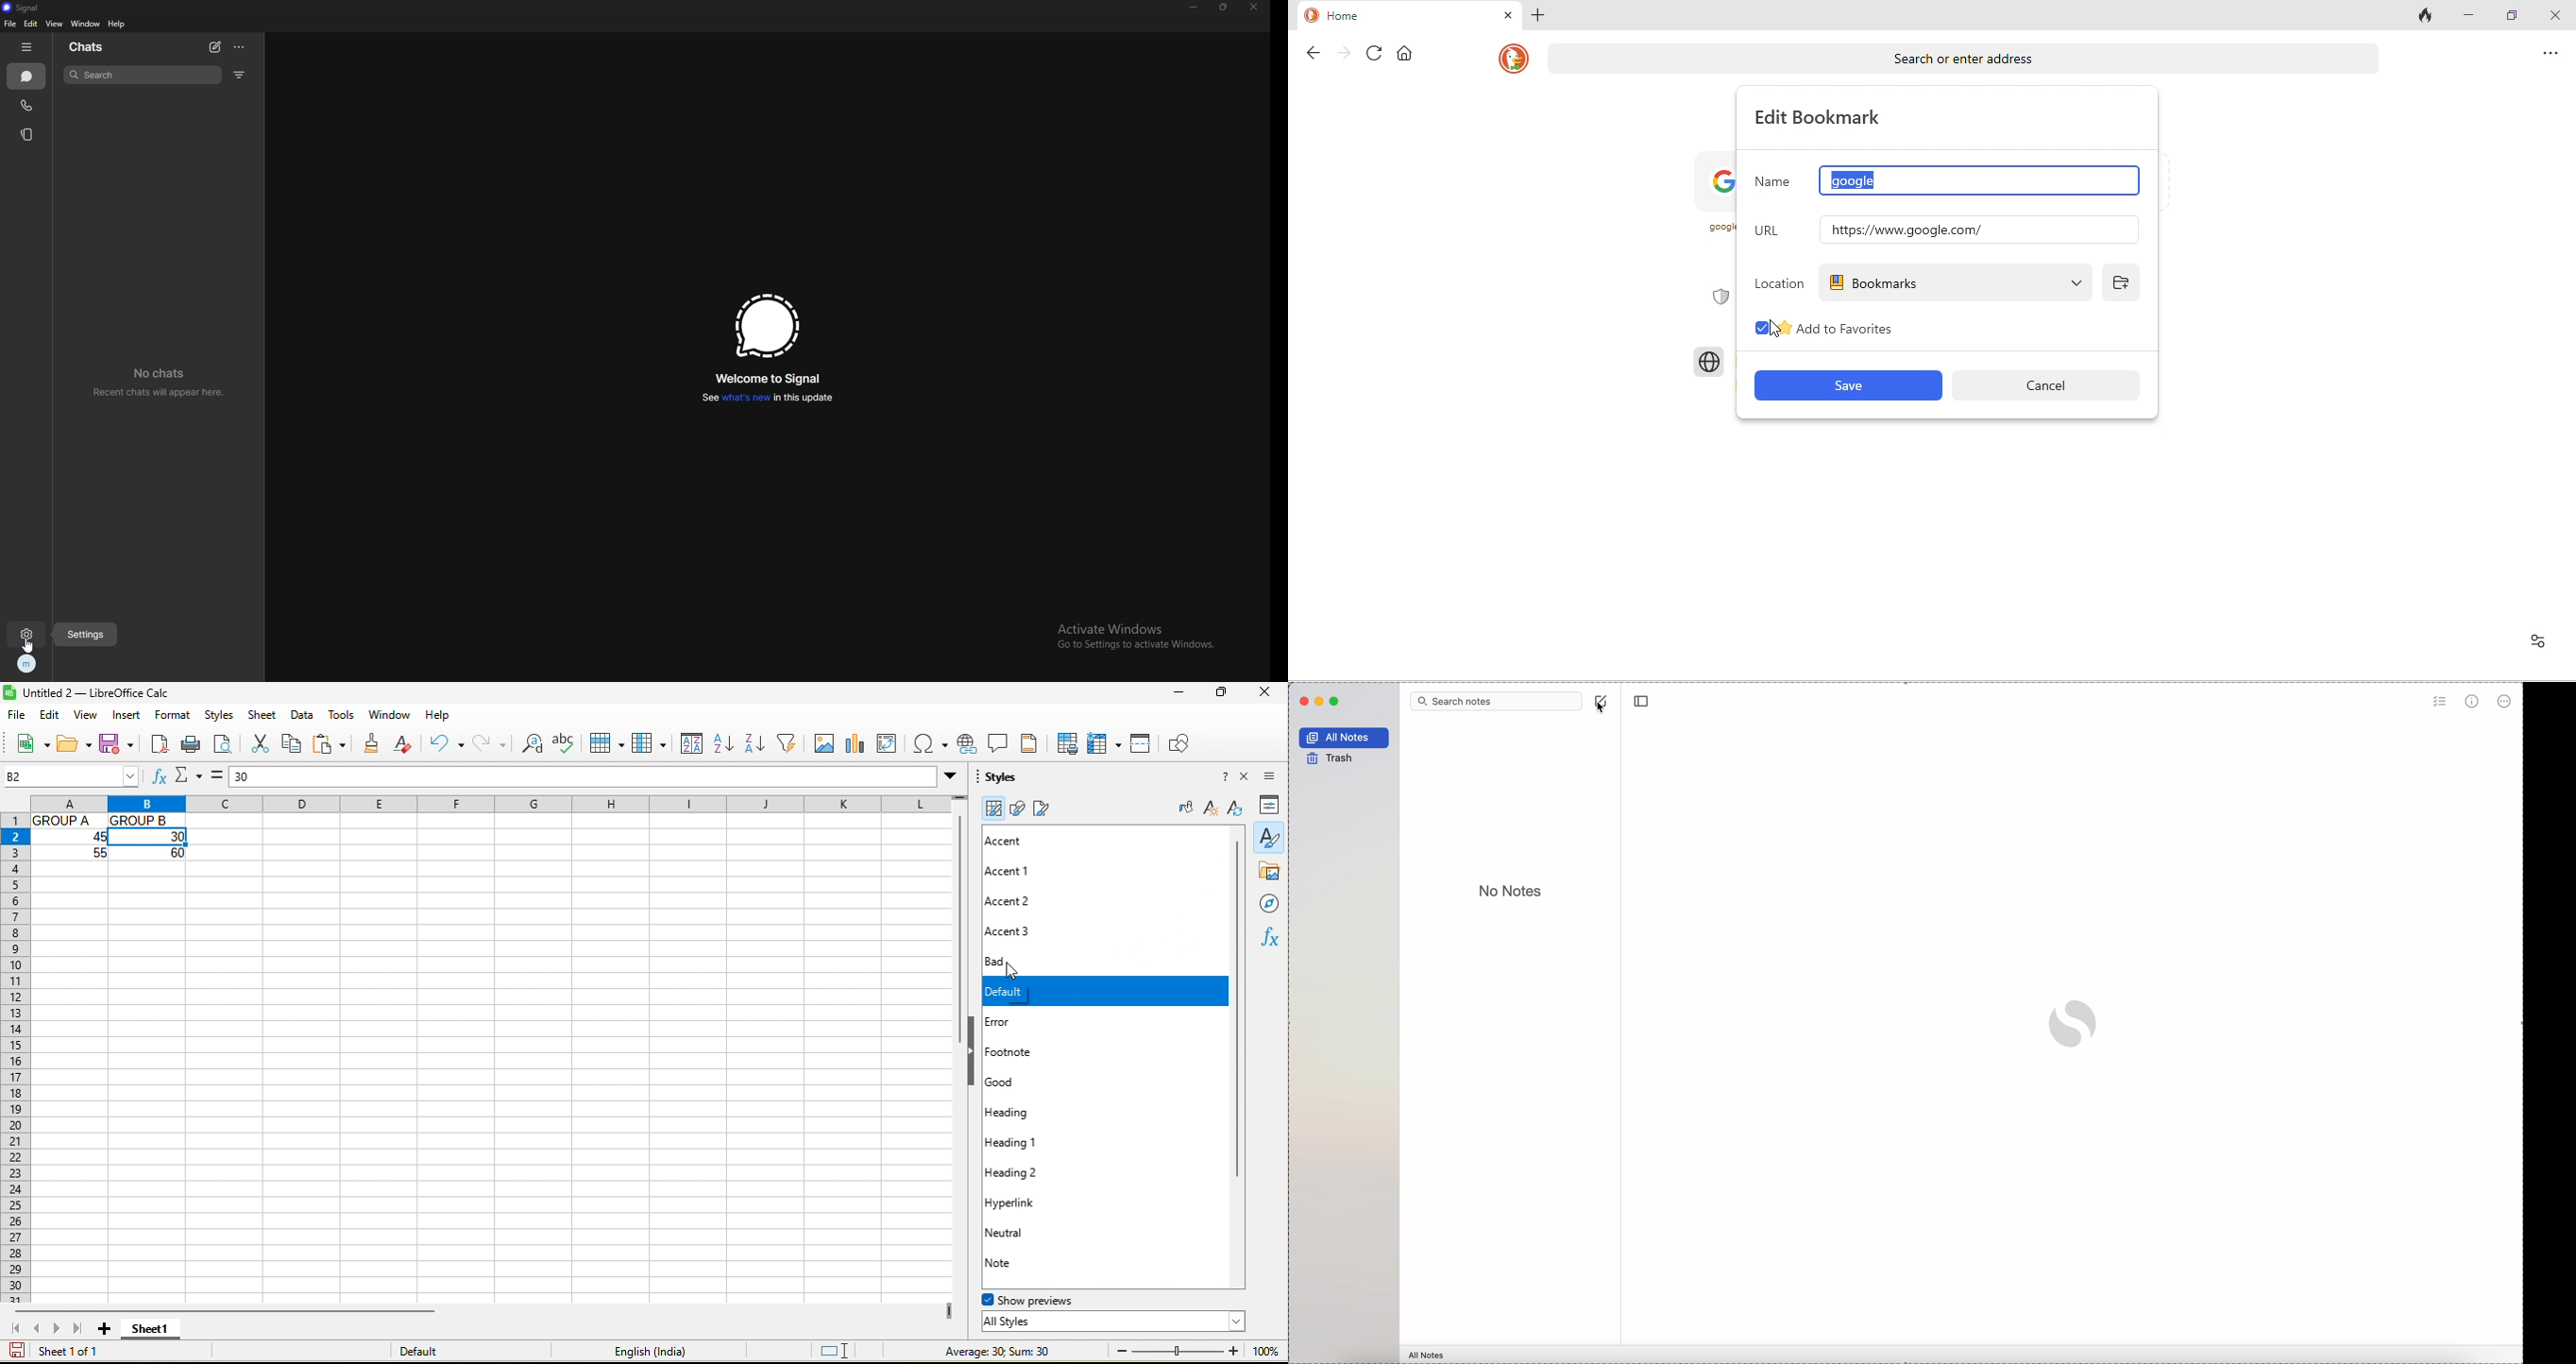 This screenshot has width=2576, height=1372. What do you see at coordinates (16, 716) in the screenshot?
I see `file` at bounding box center [16, 716].